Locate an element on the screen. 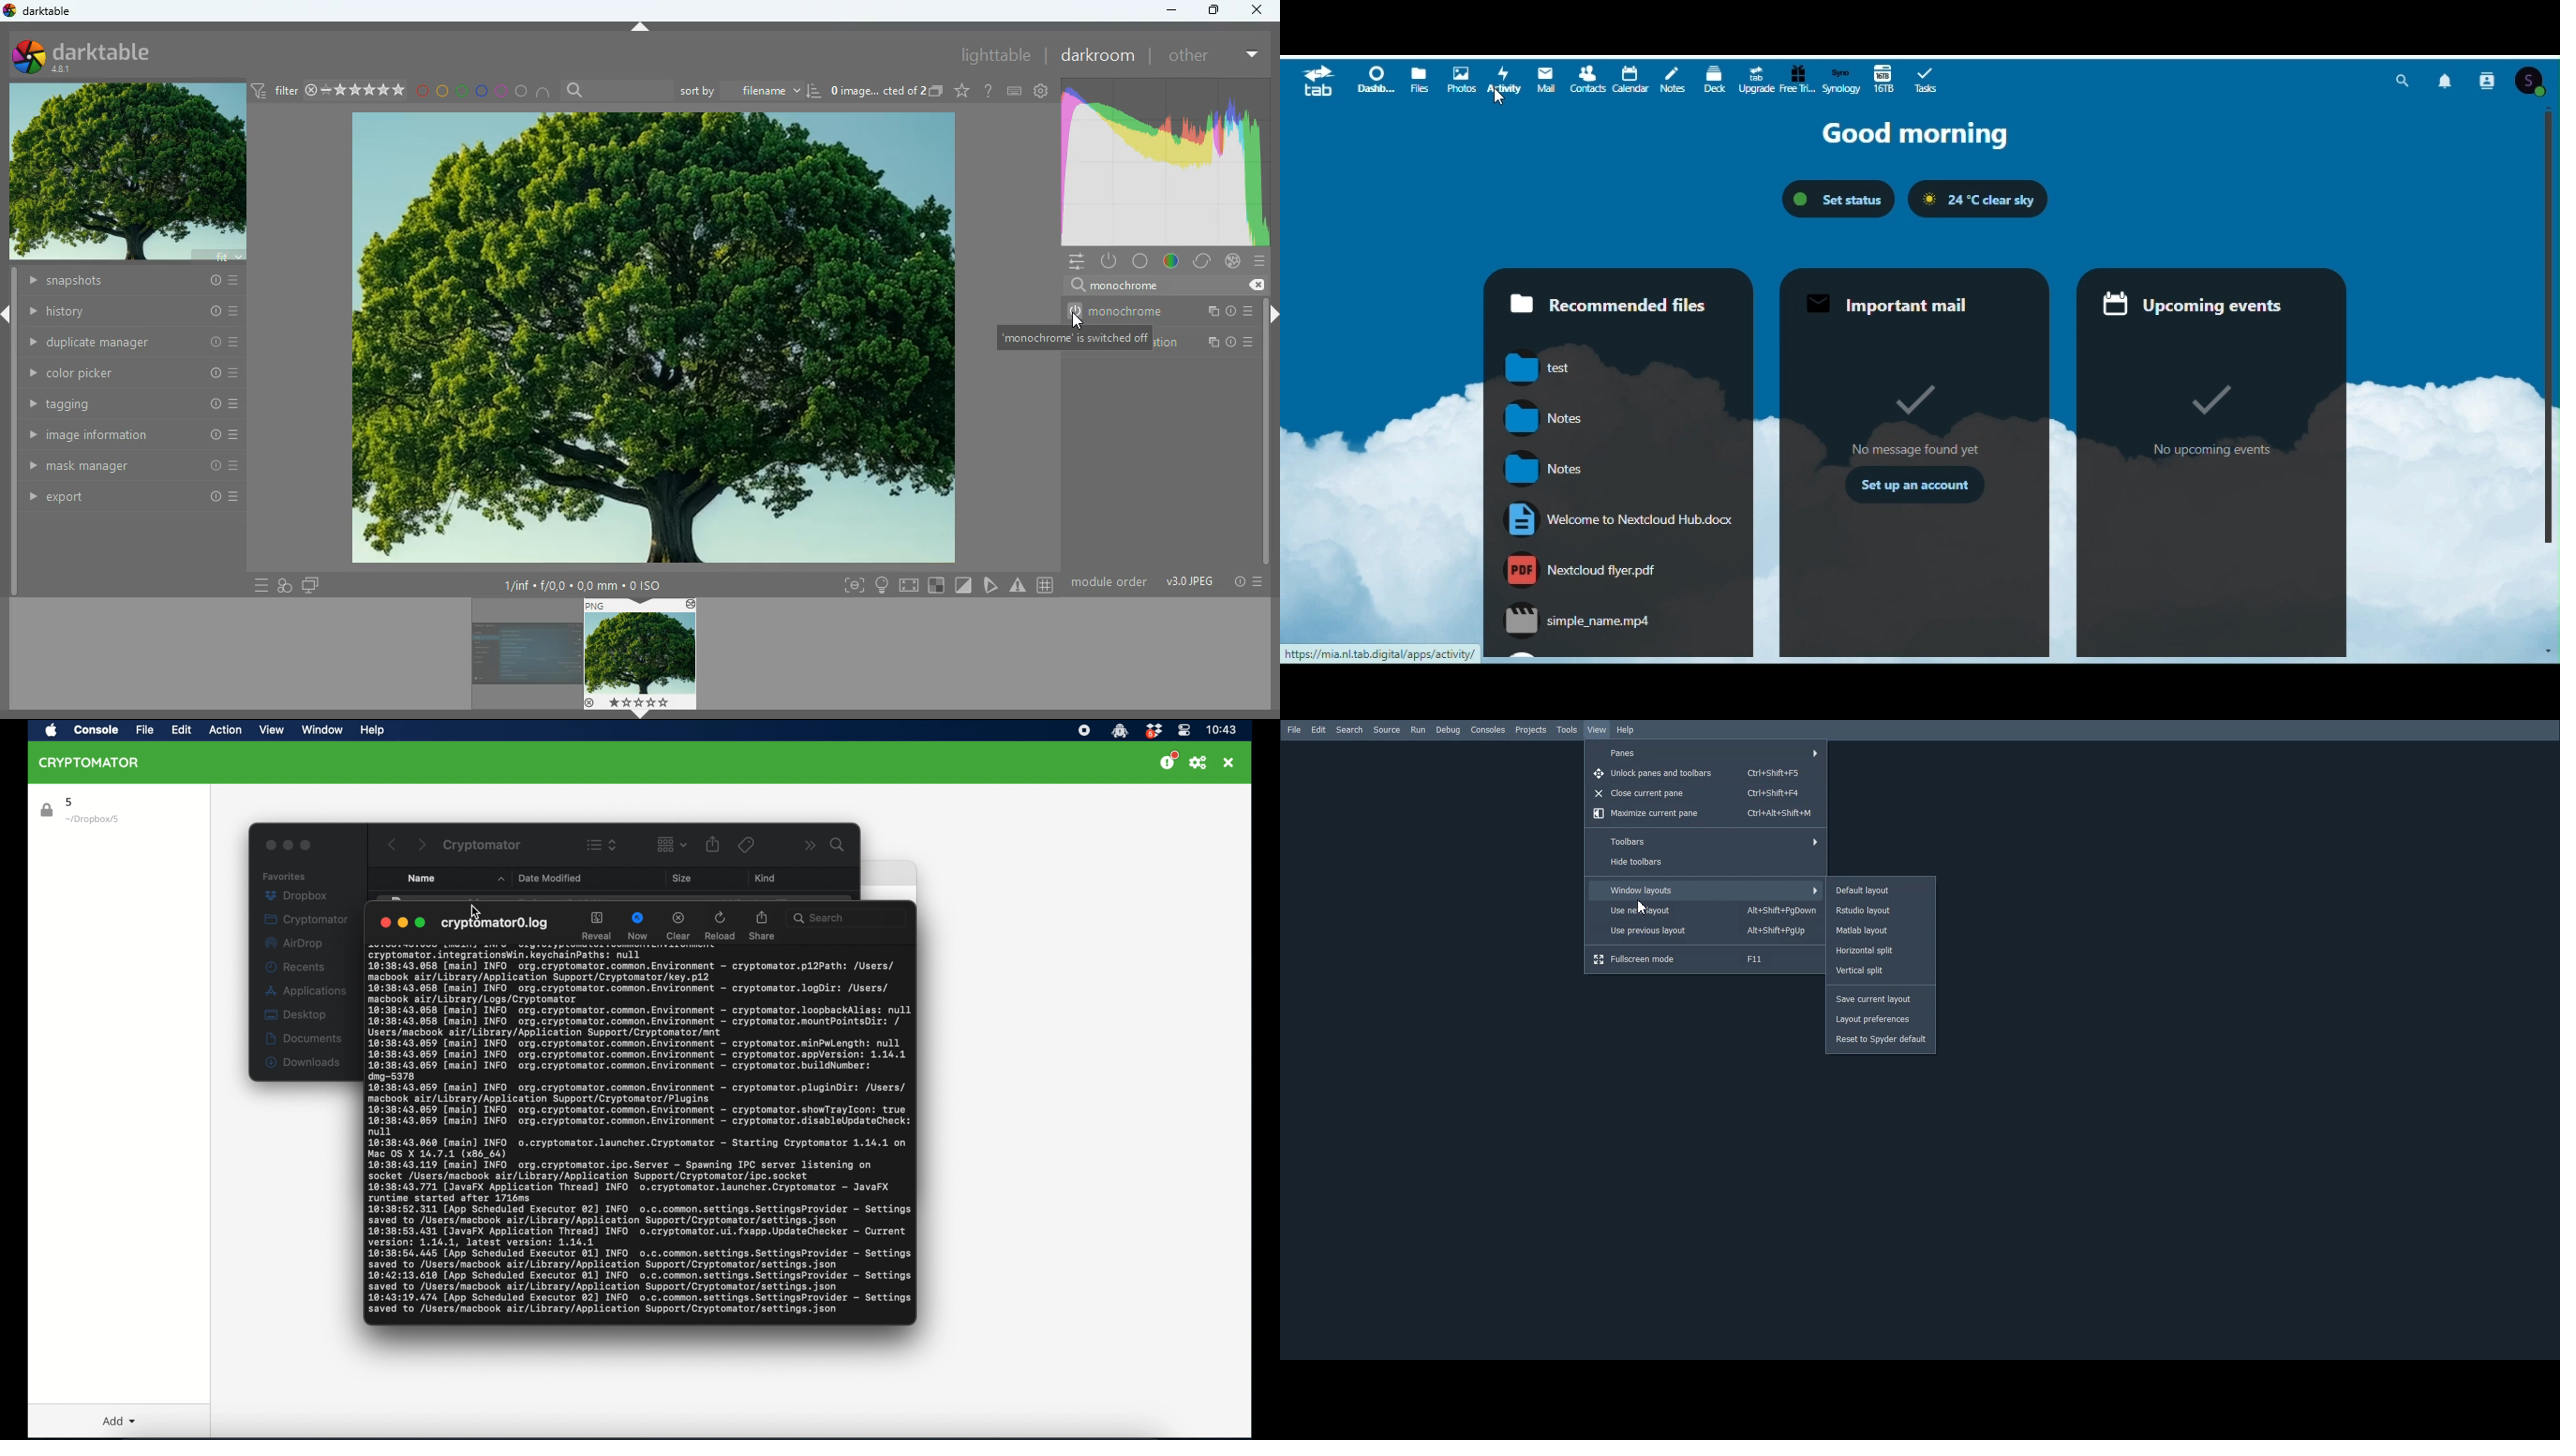  Layout preferences is located at coordinates (1881, 1020).